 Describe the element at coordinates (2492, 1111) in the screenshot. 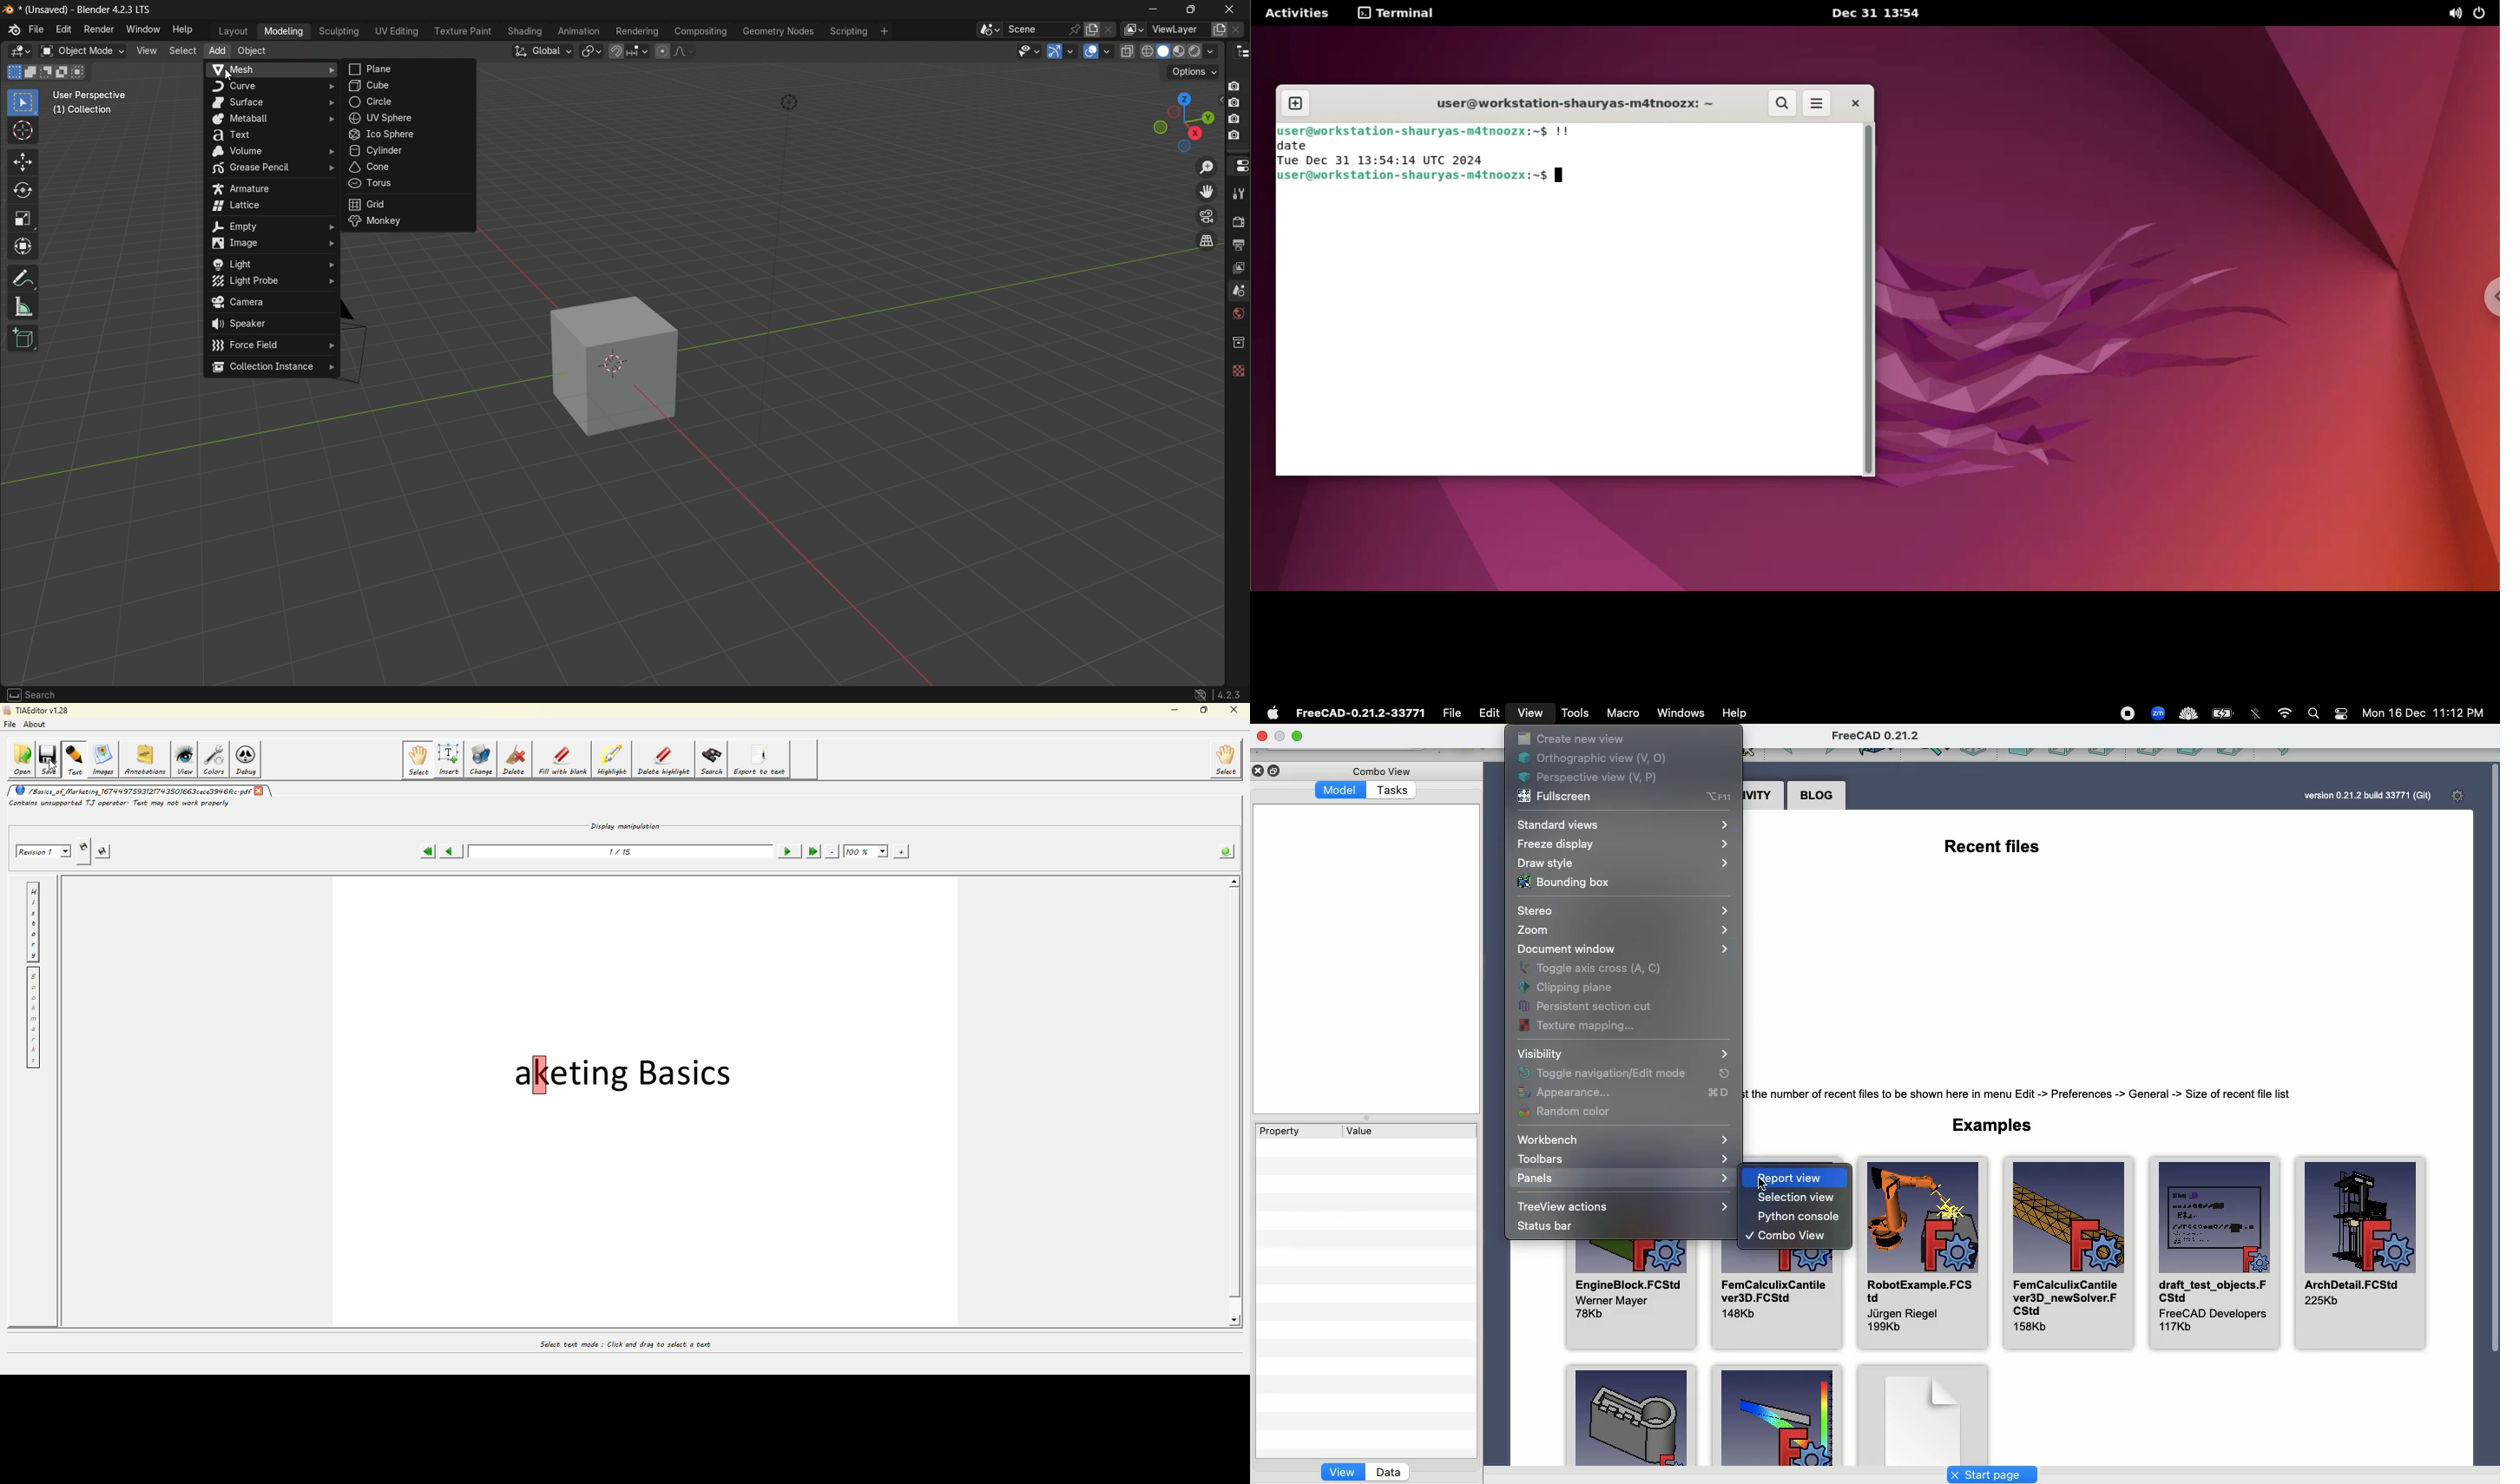

I see `Scroll` at that location.